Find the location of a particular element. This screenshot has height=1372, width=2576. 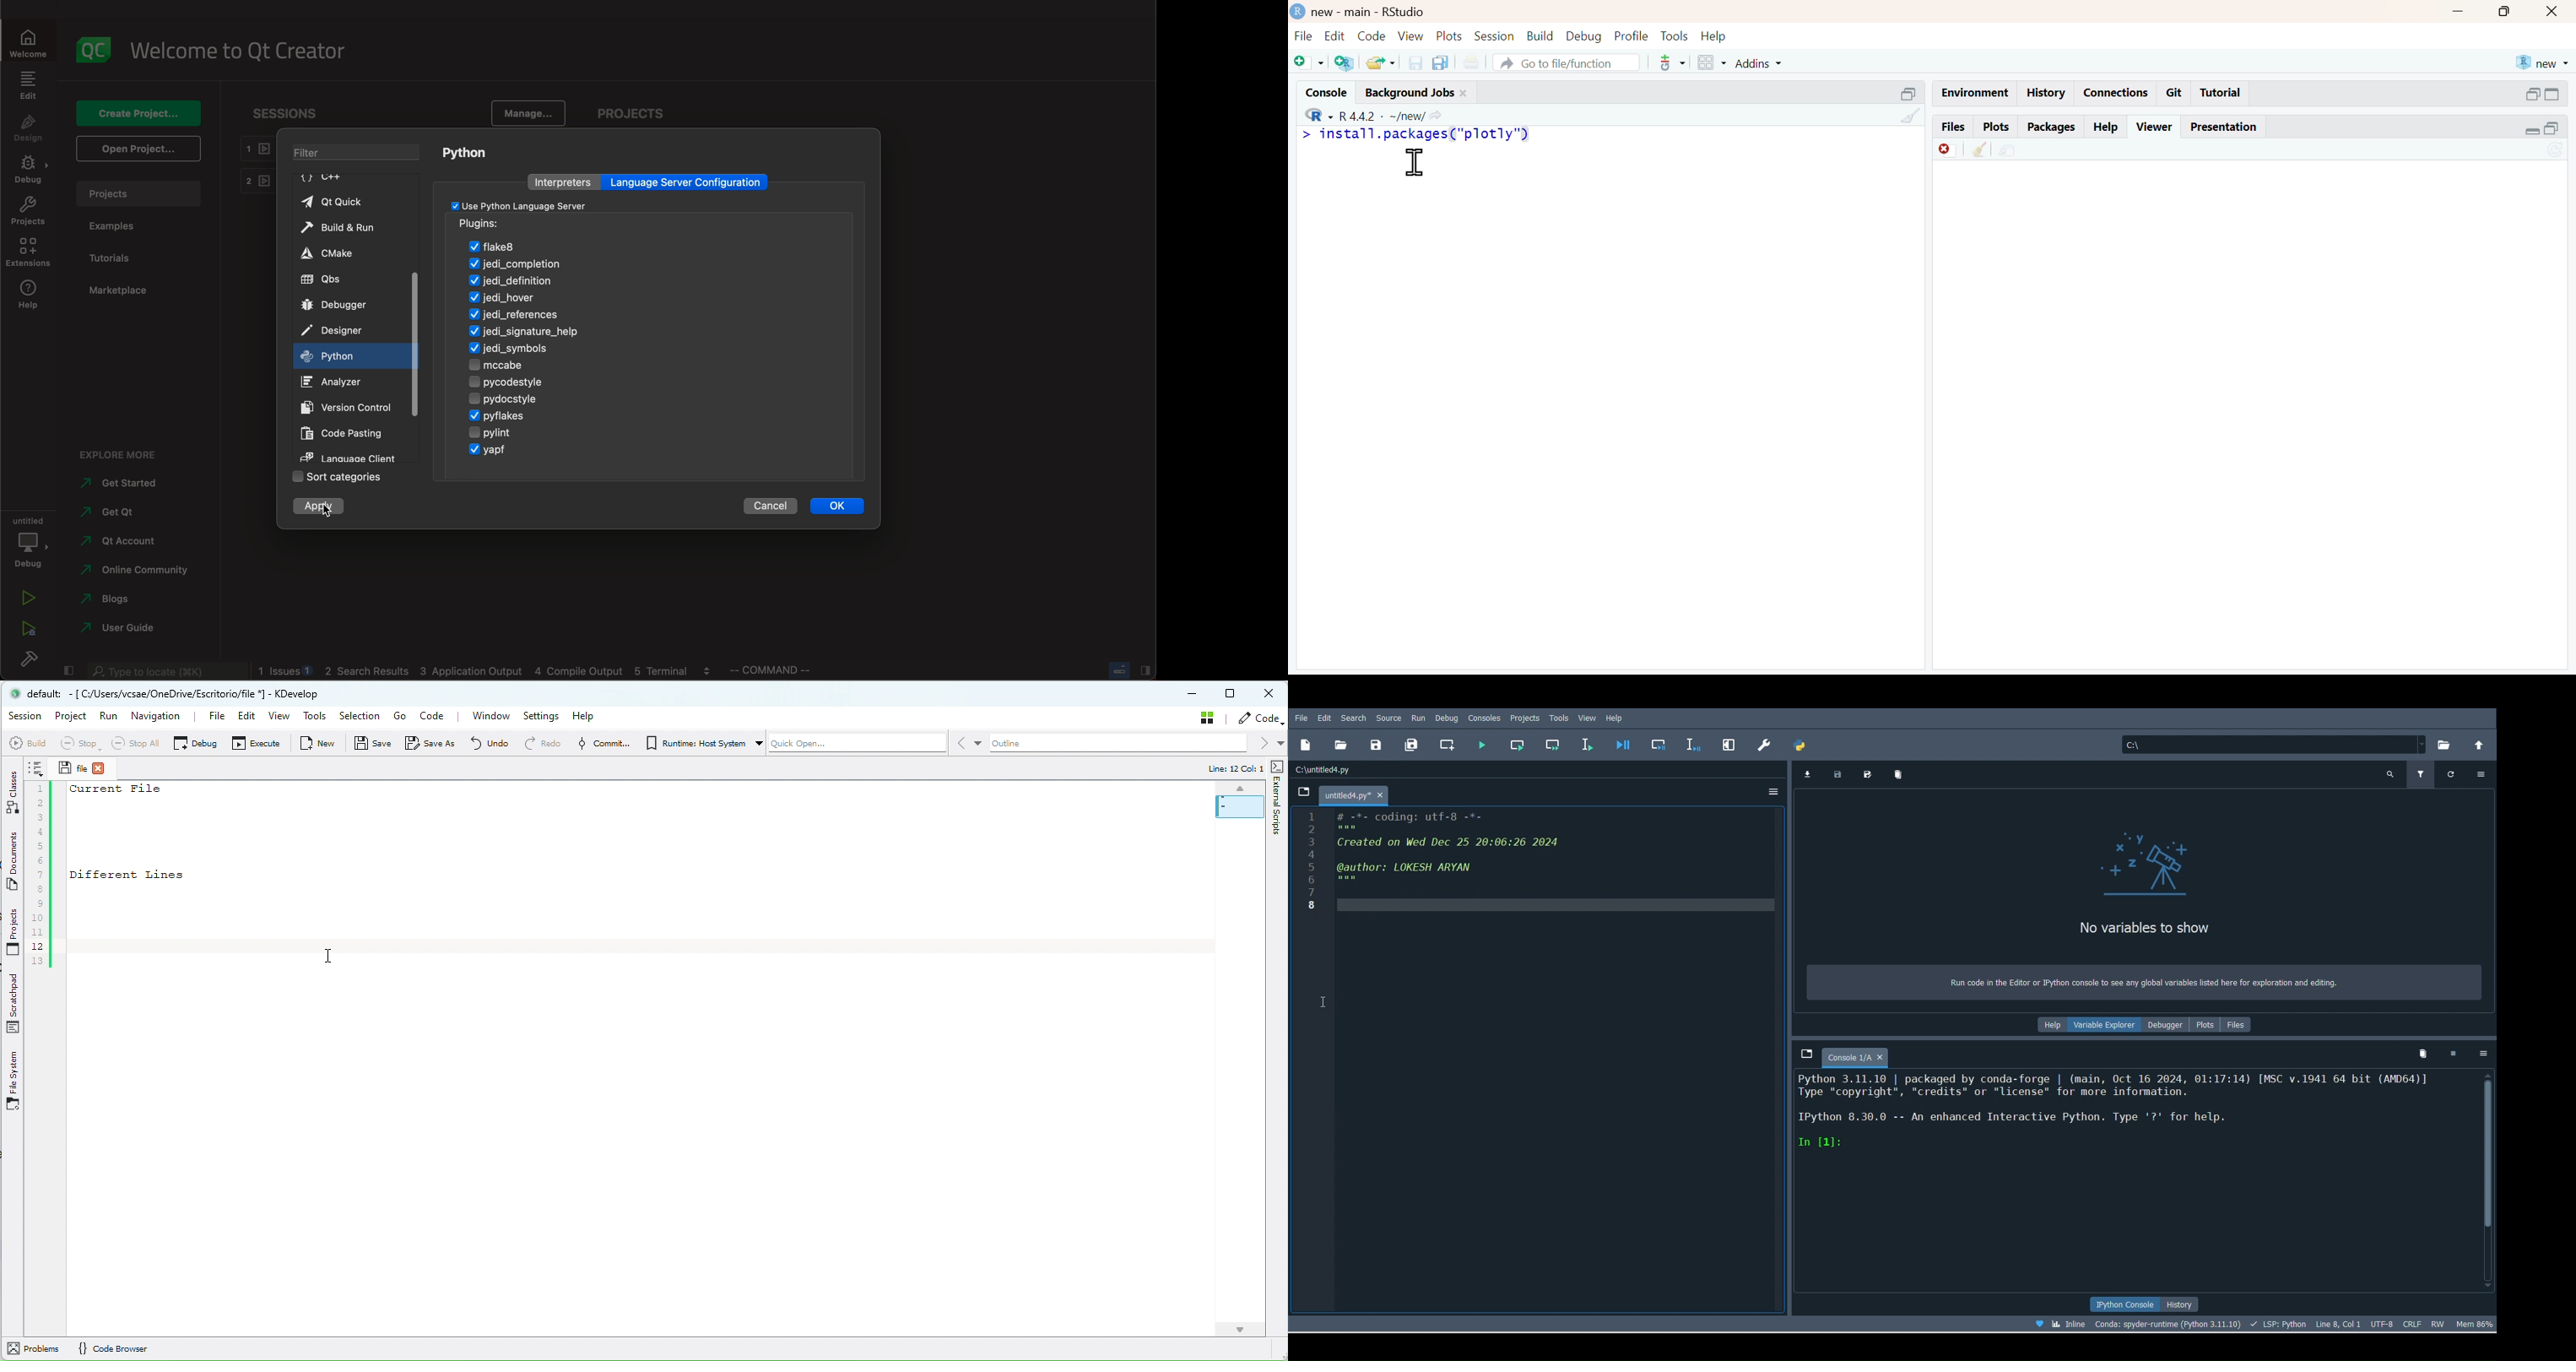

run debug is located at coordinates (24, 630).